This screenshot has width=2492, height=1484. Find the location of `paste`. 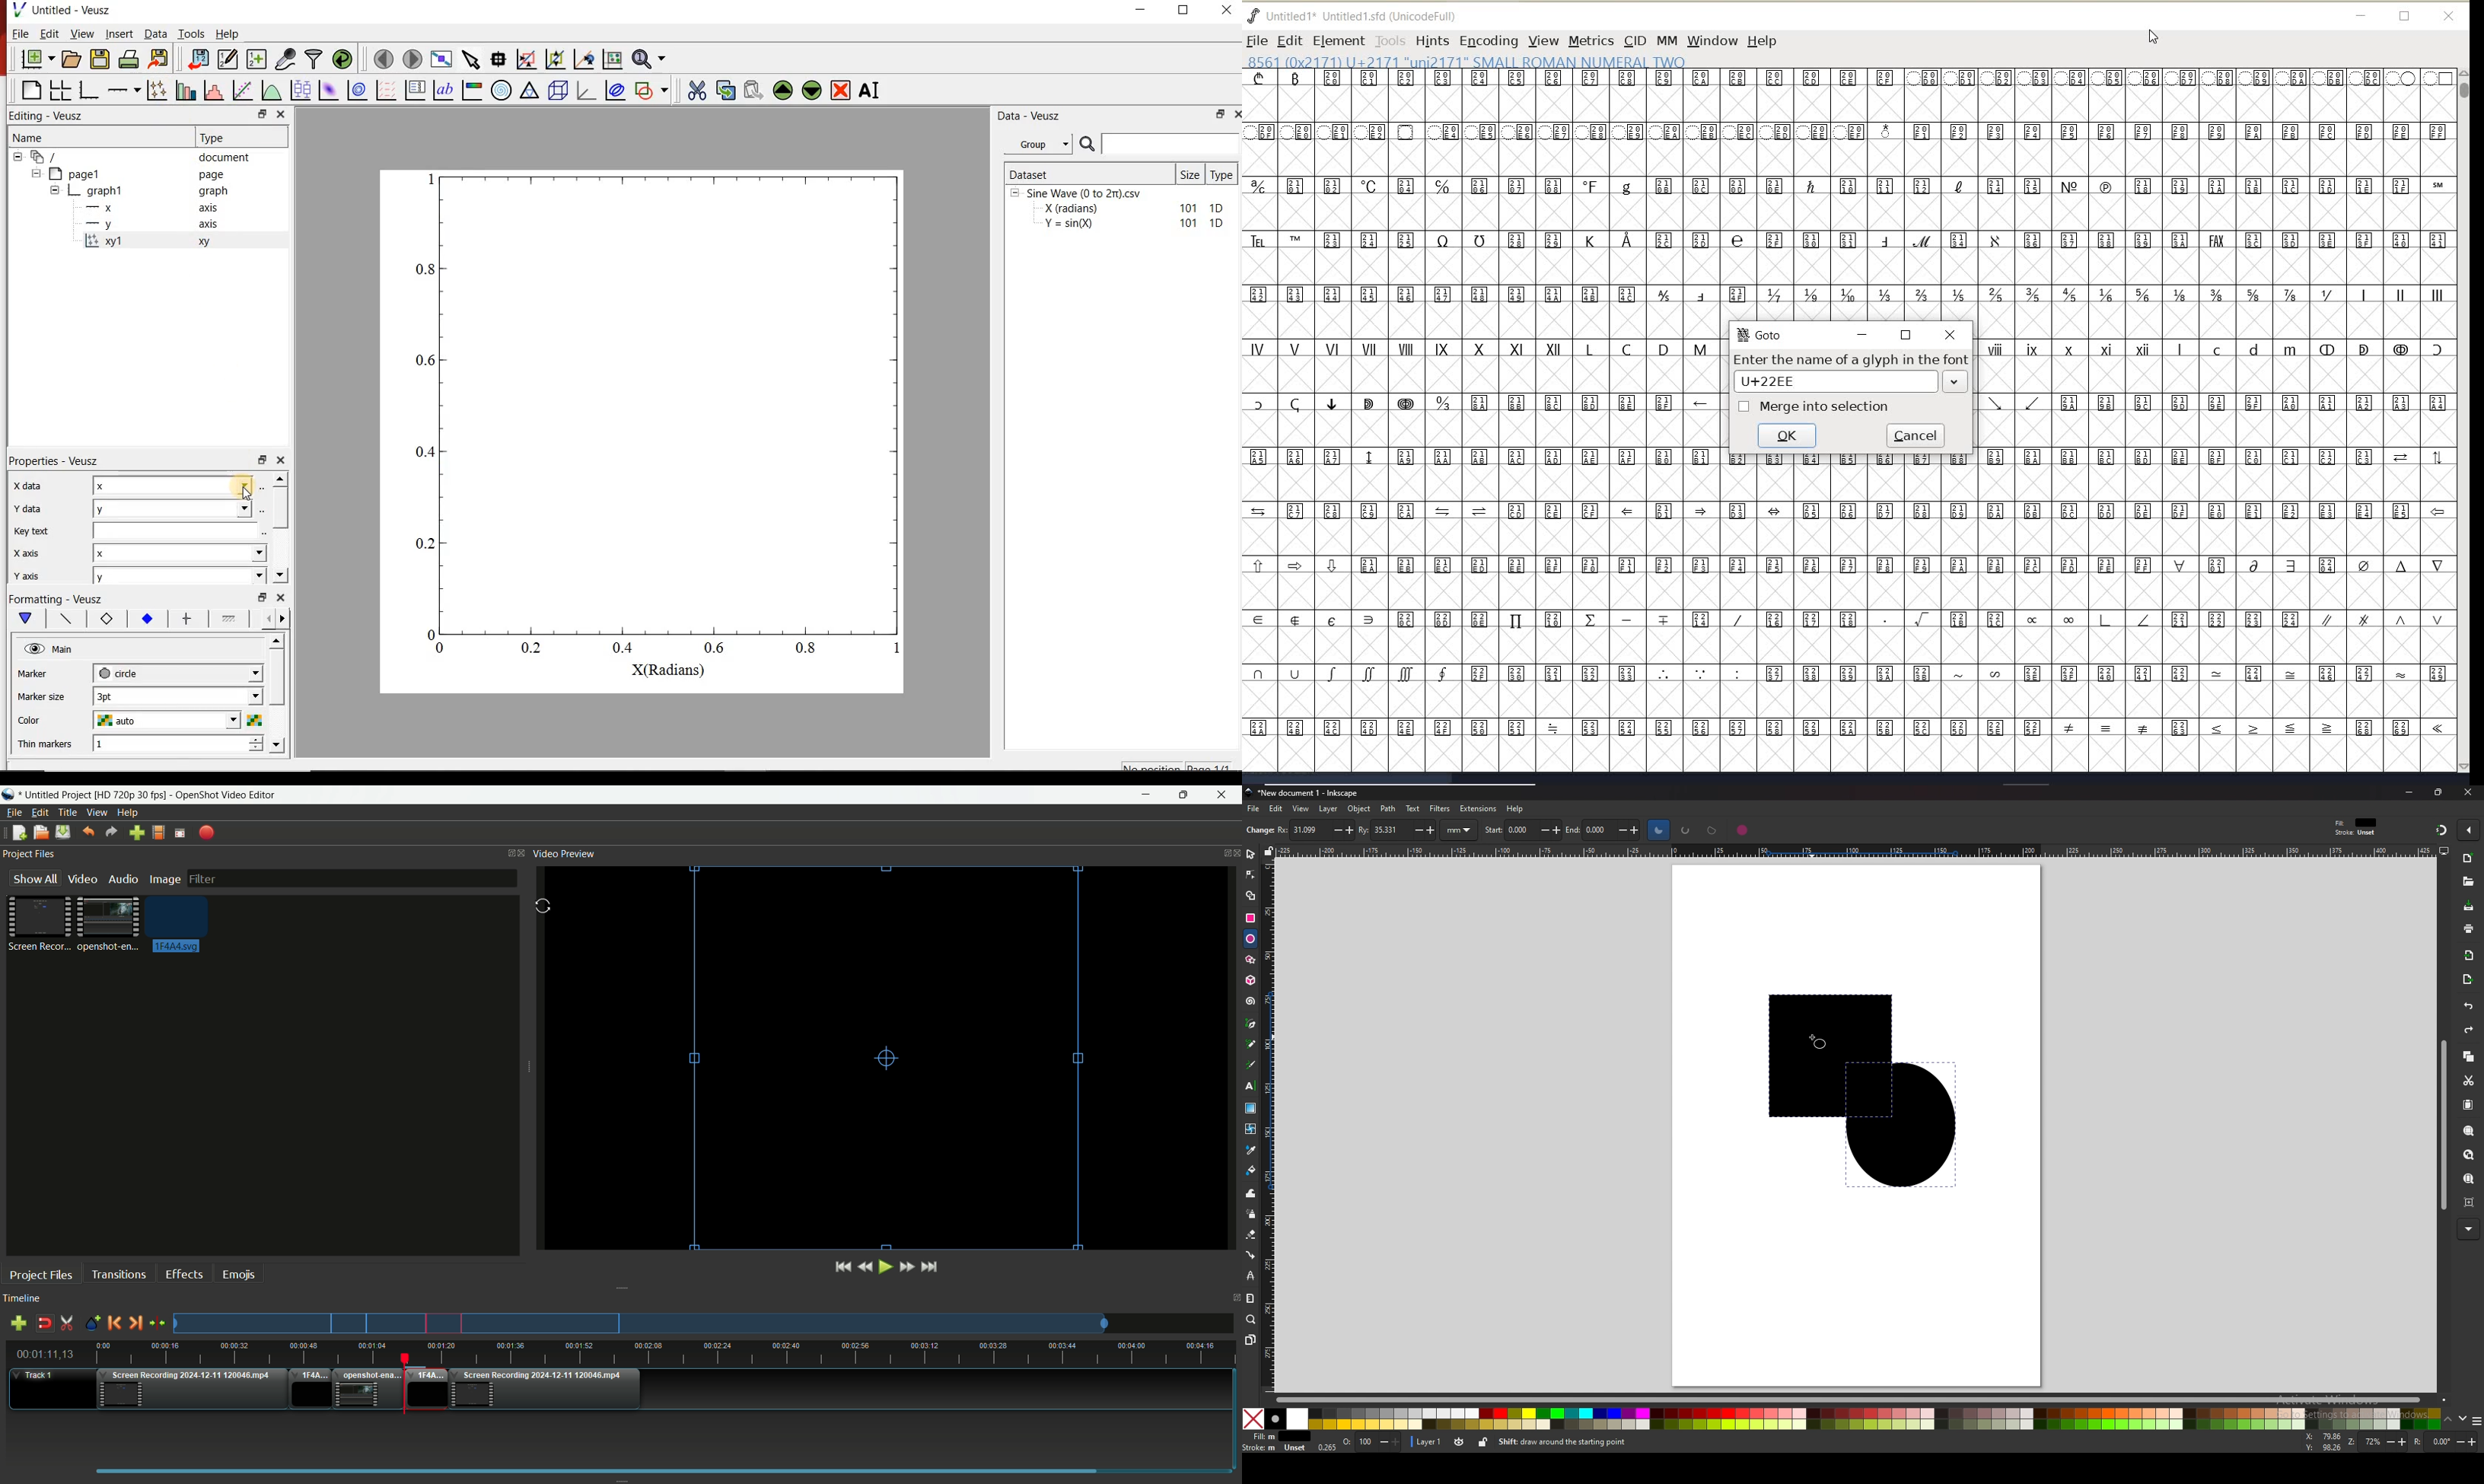

paste is located at coordinates (2469, 1105).